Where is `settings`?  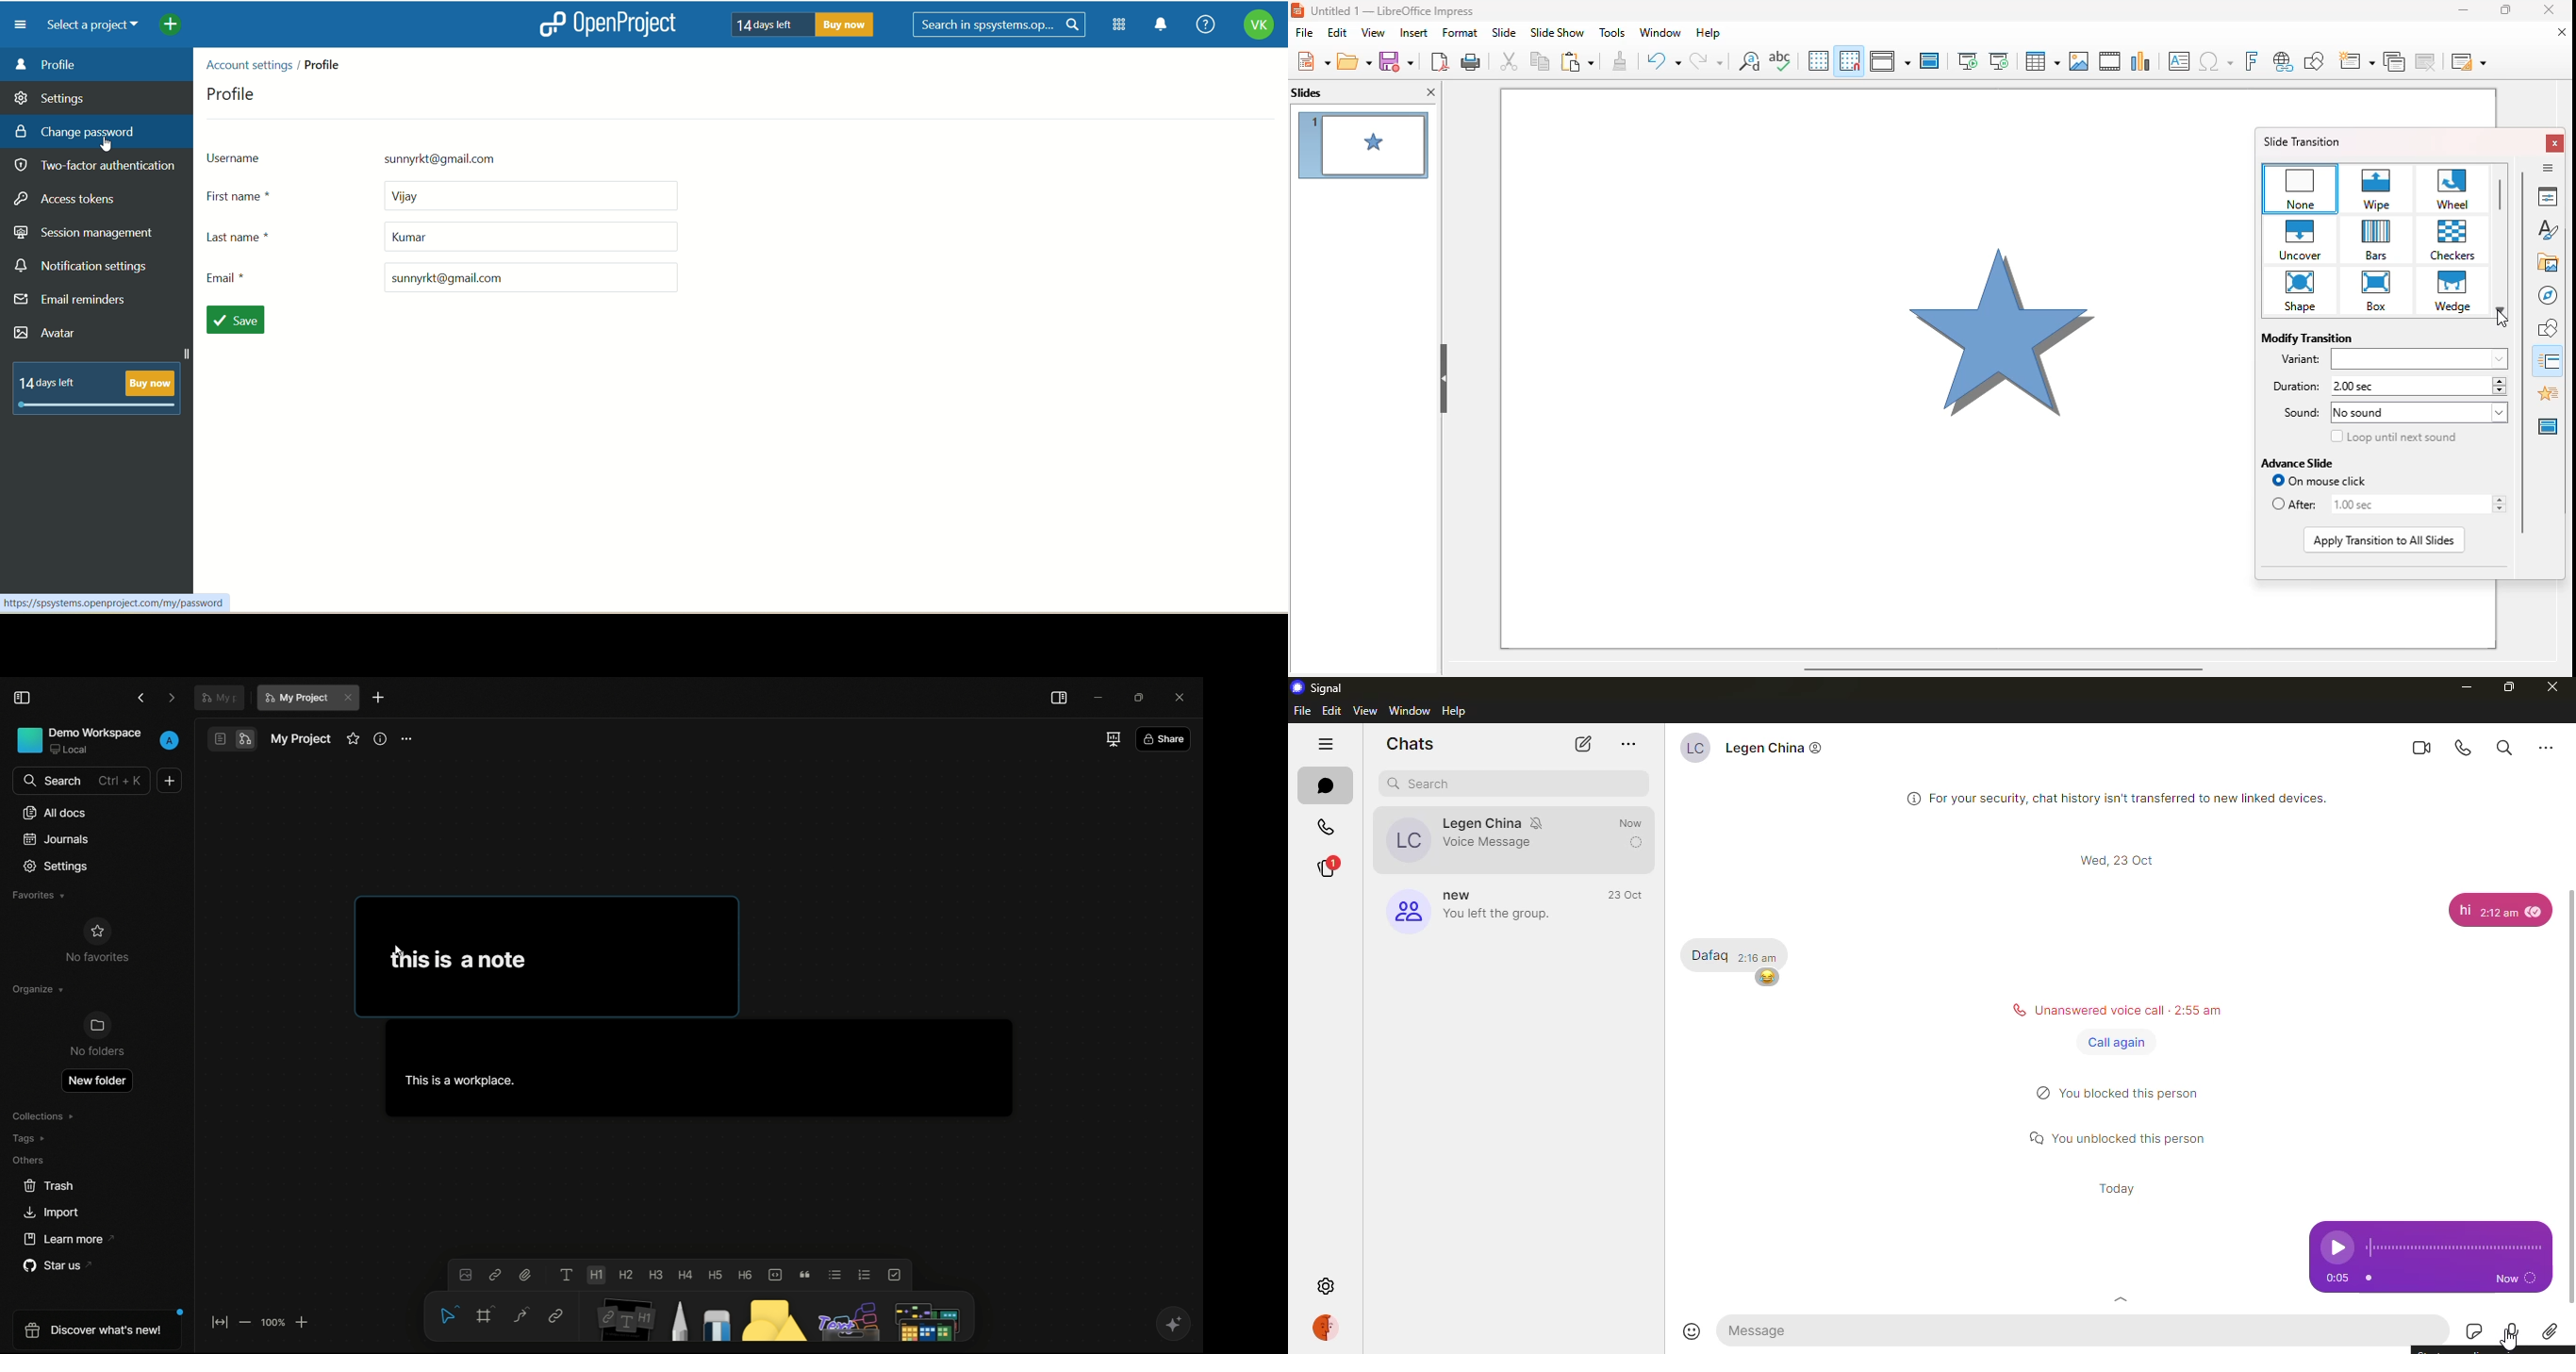
settings is located at coordinates (50, 96).